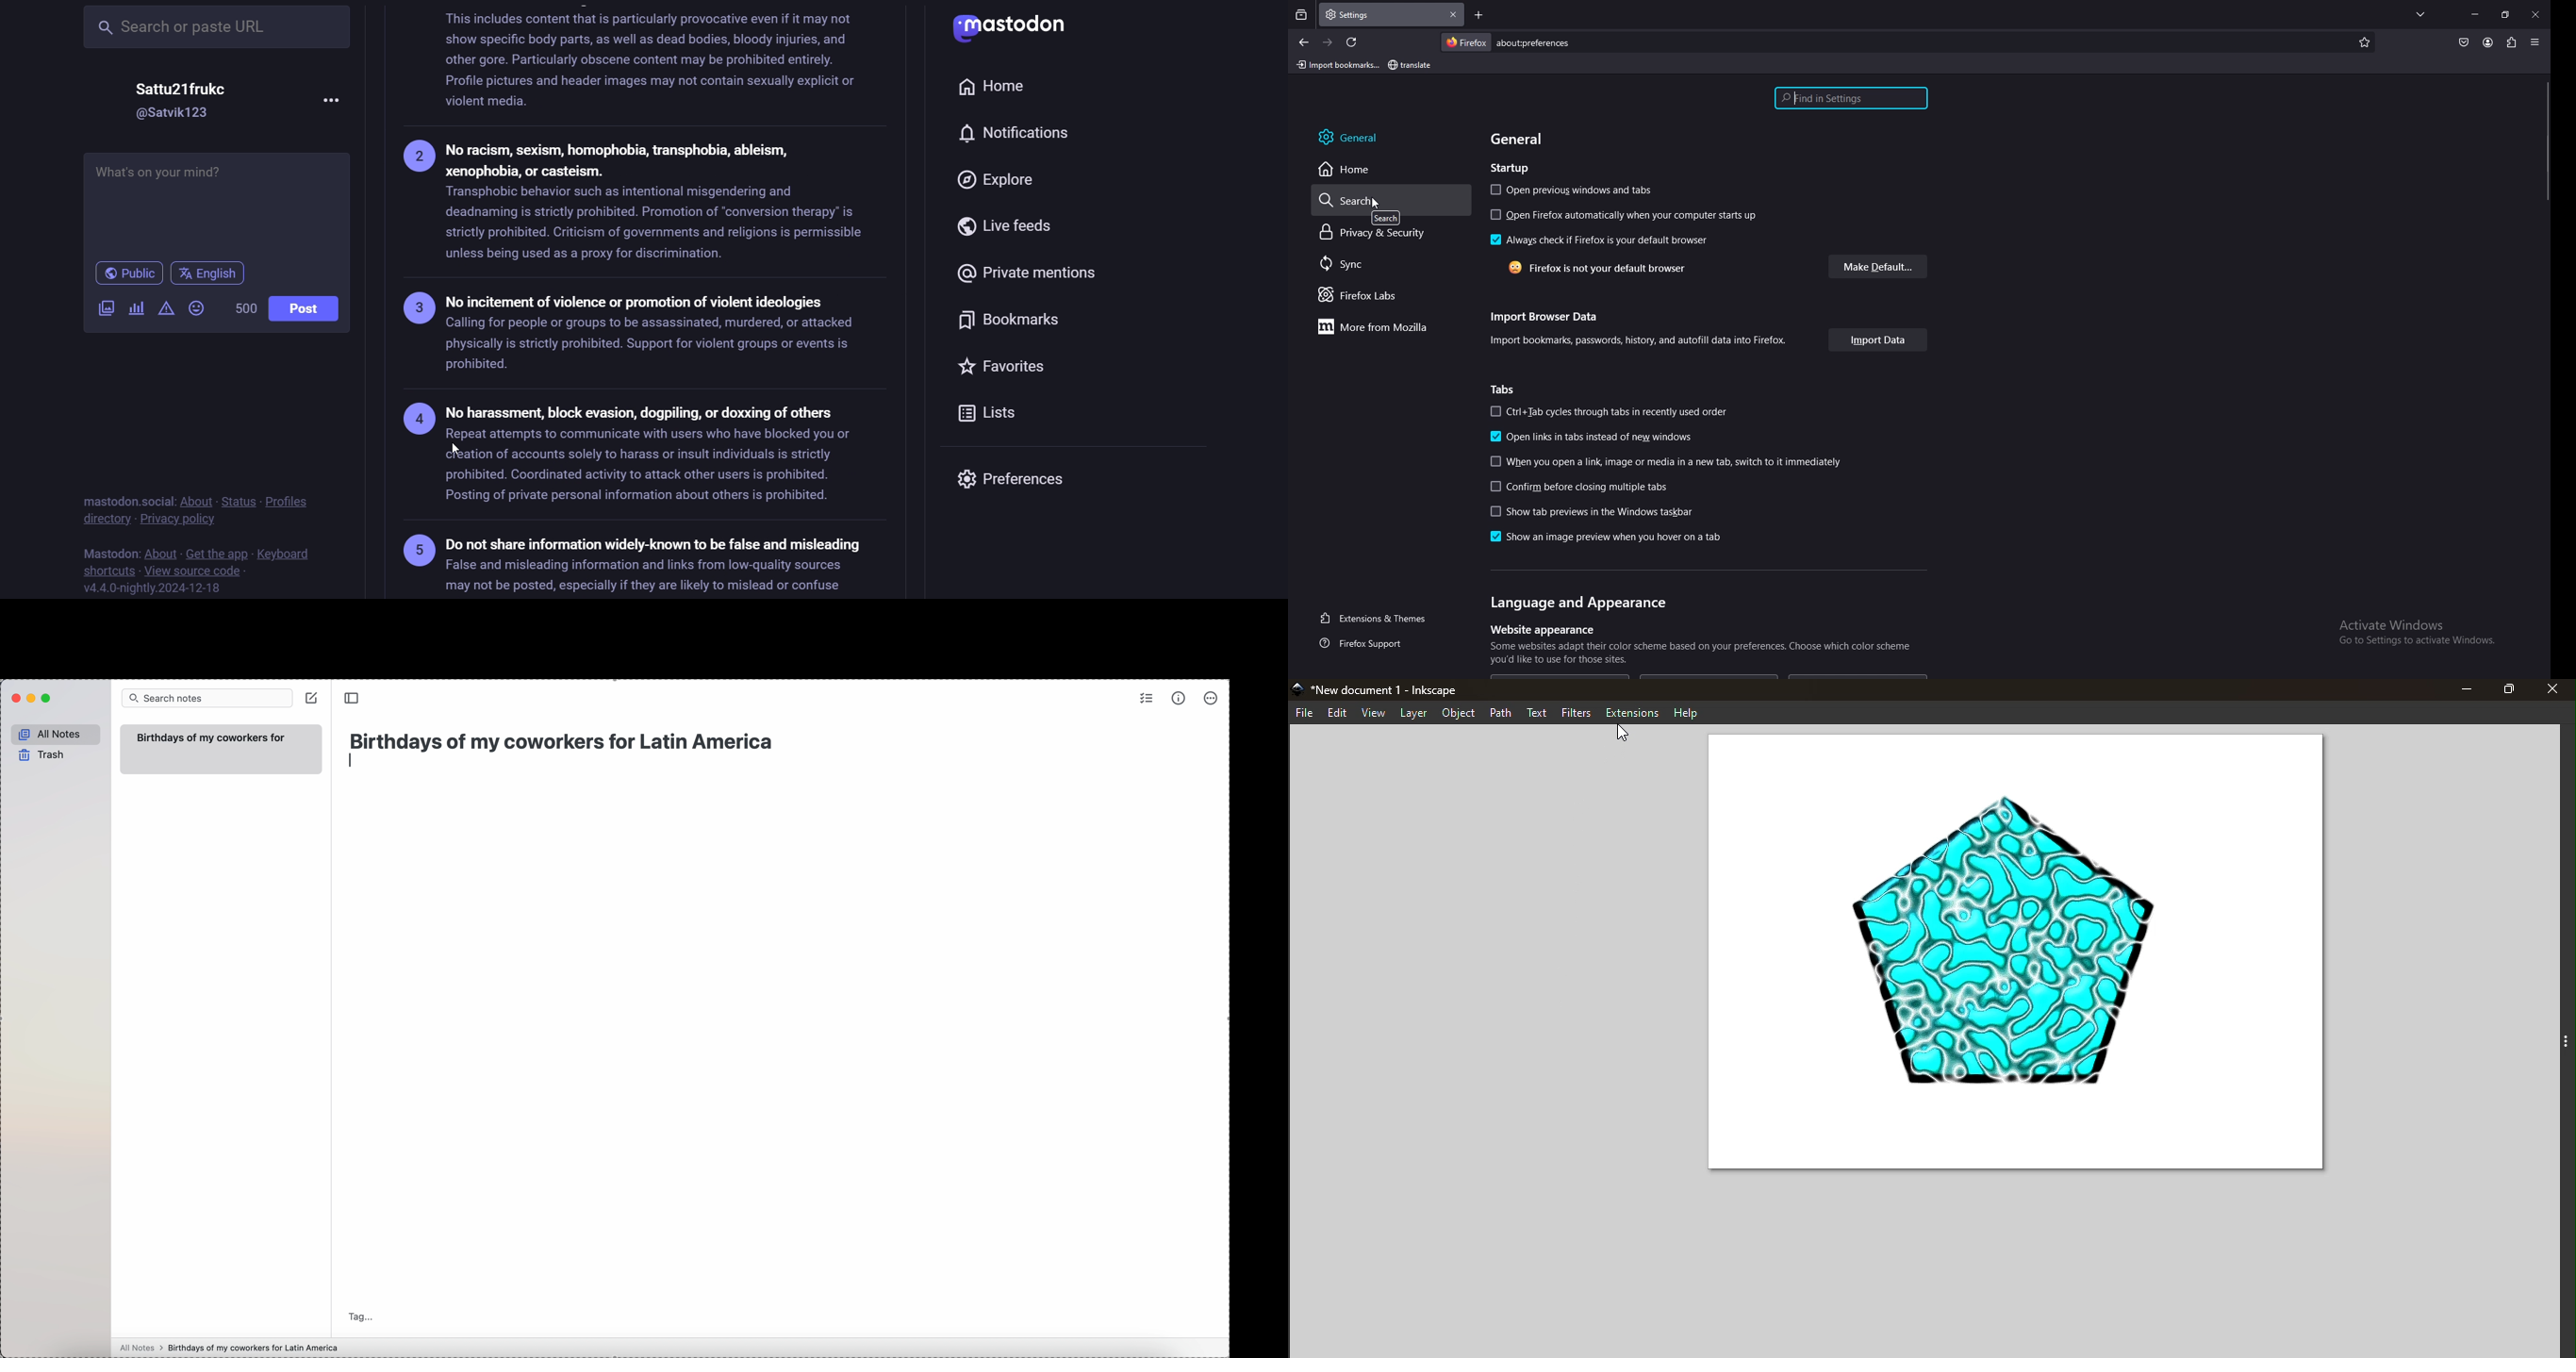  What do you see at coordinates (290, 500) in the screenshot?
I see `profiles` at bounding box center [290, 500].